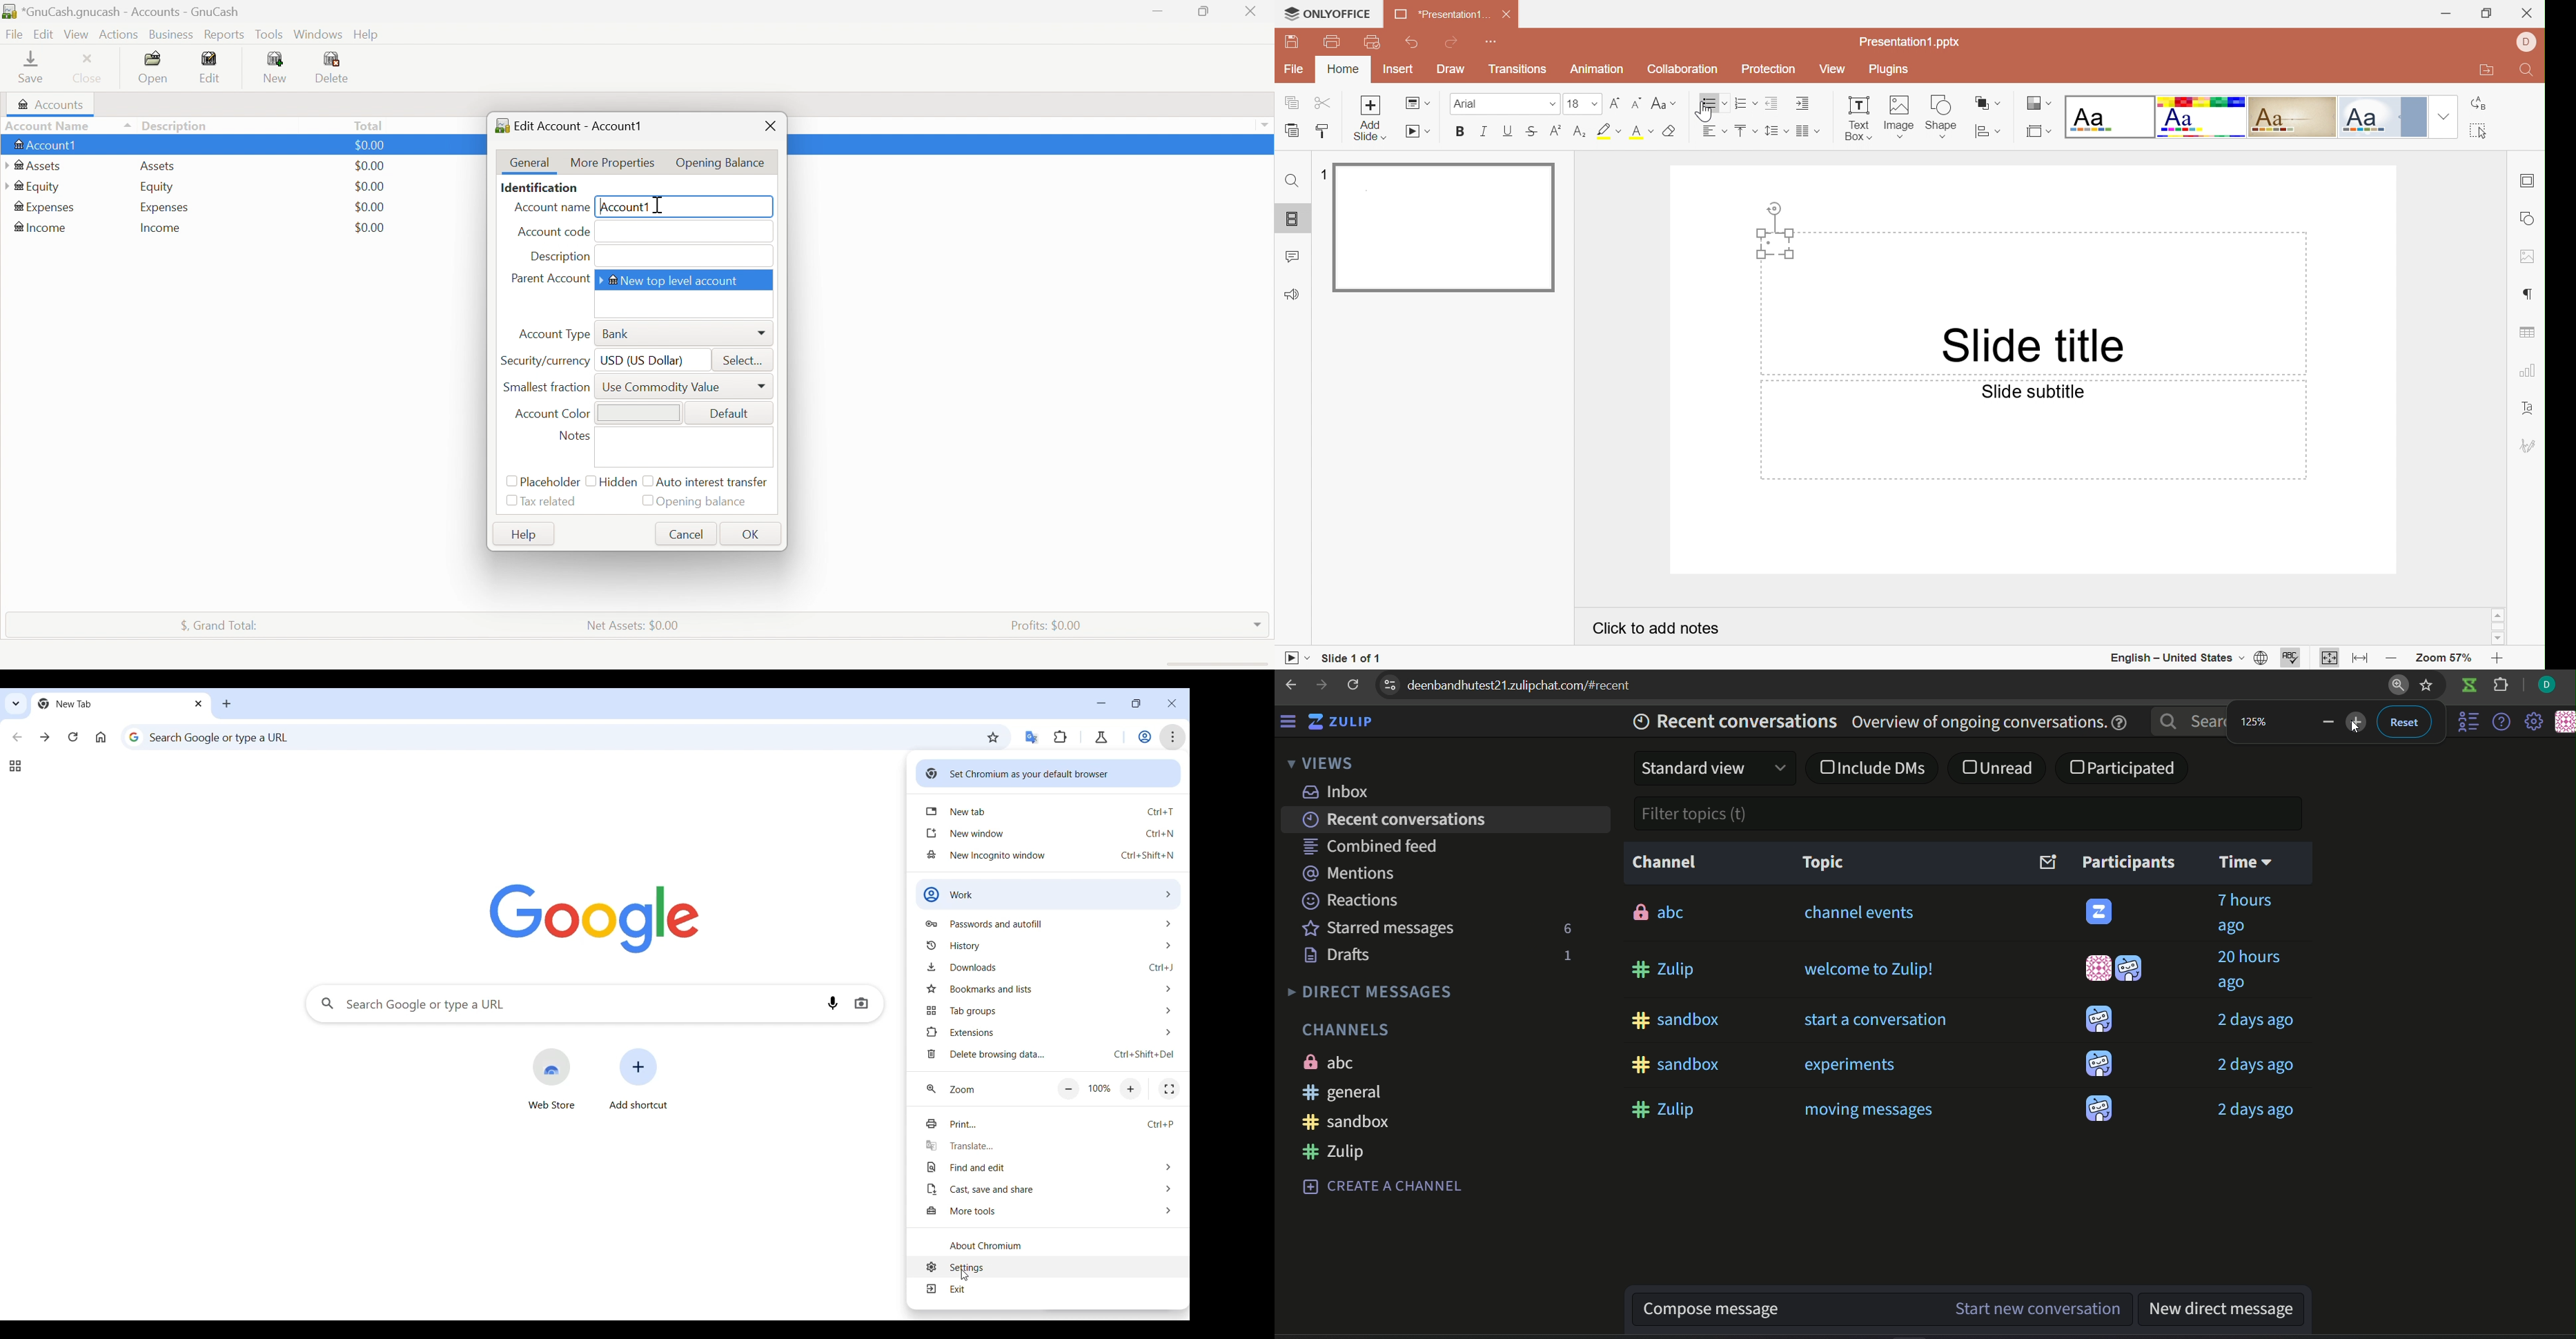  I want to click on Delete, so click(335, 68).